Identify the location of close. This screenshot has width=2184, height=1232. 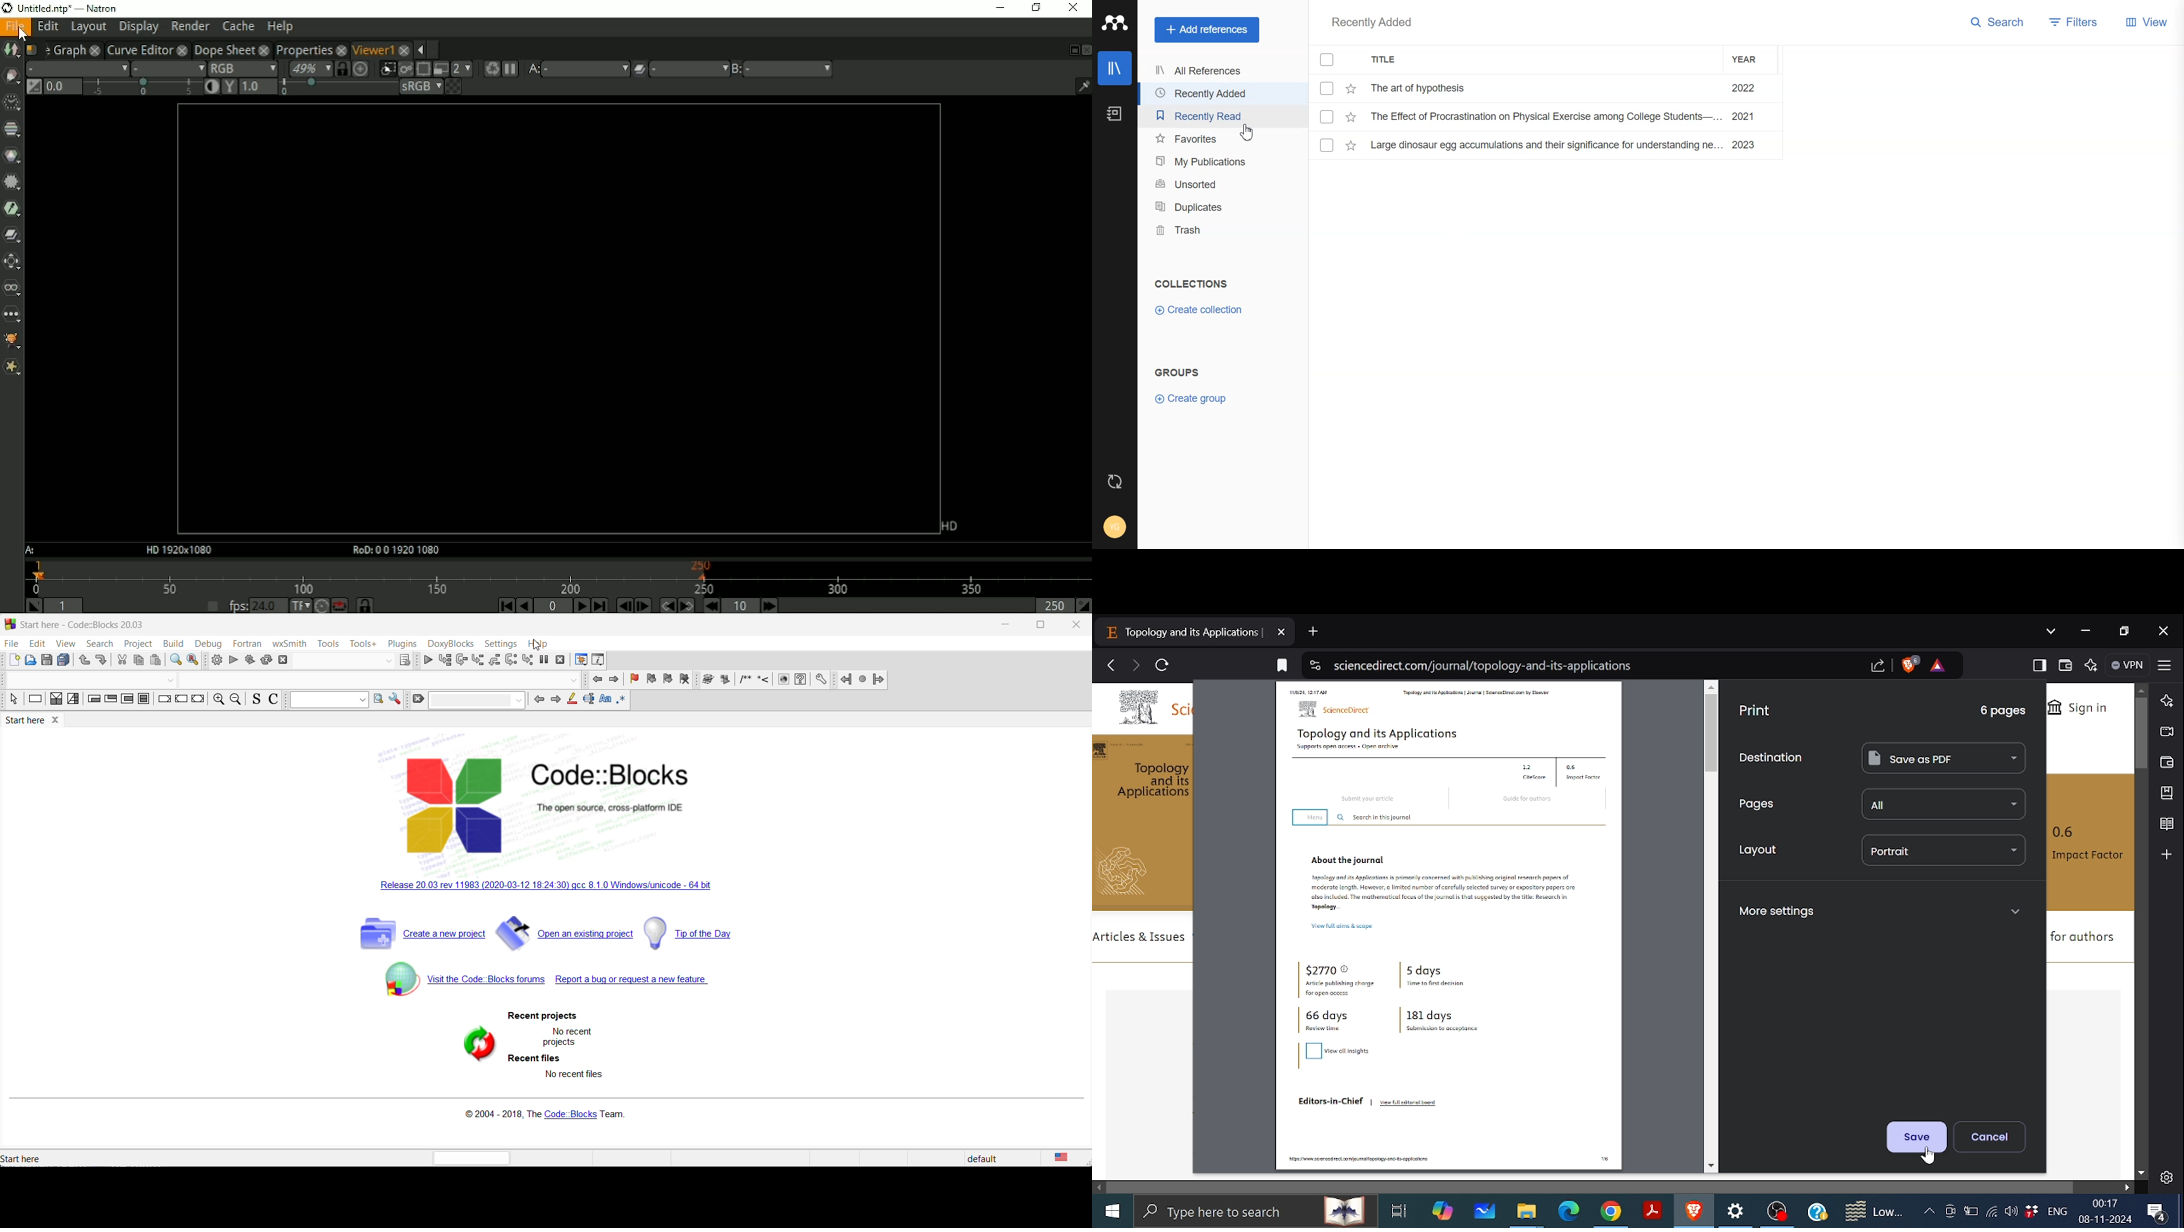
(1076, 626).